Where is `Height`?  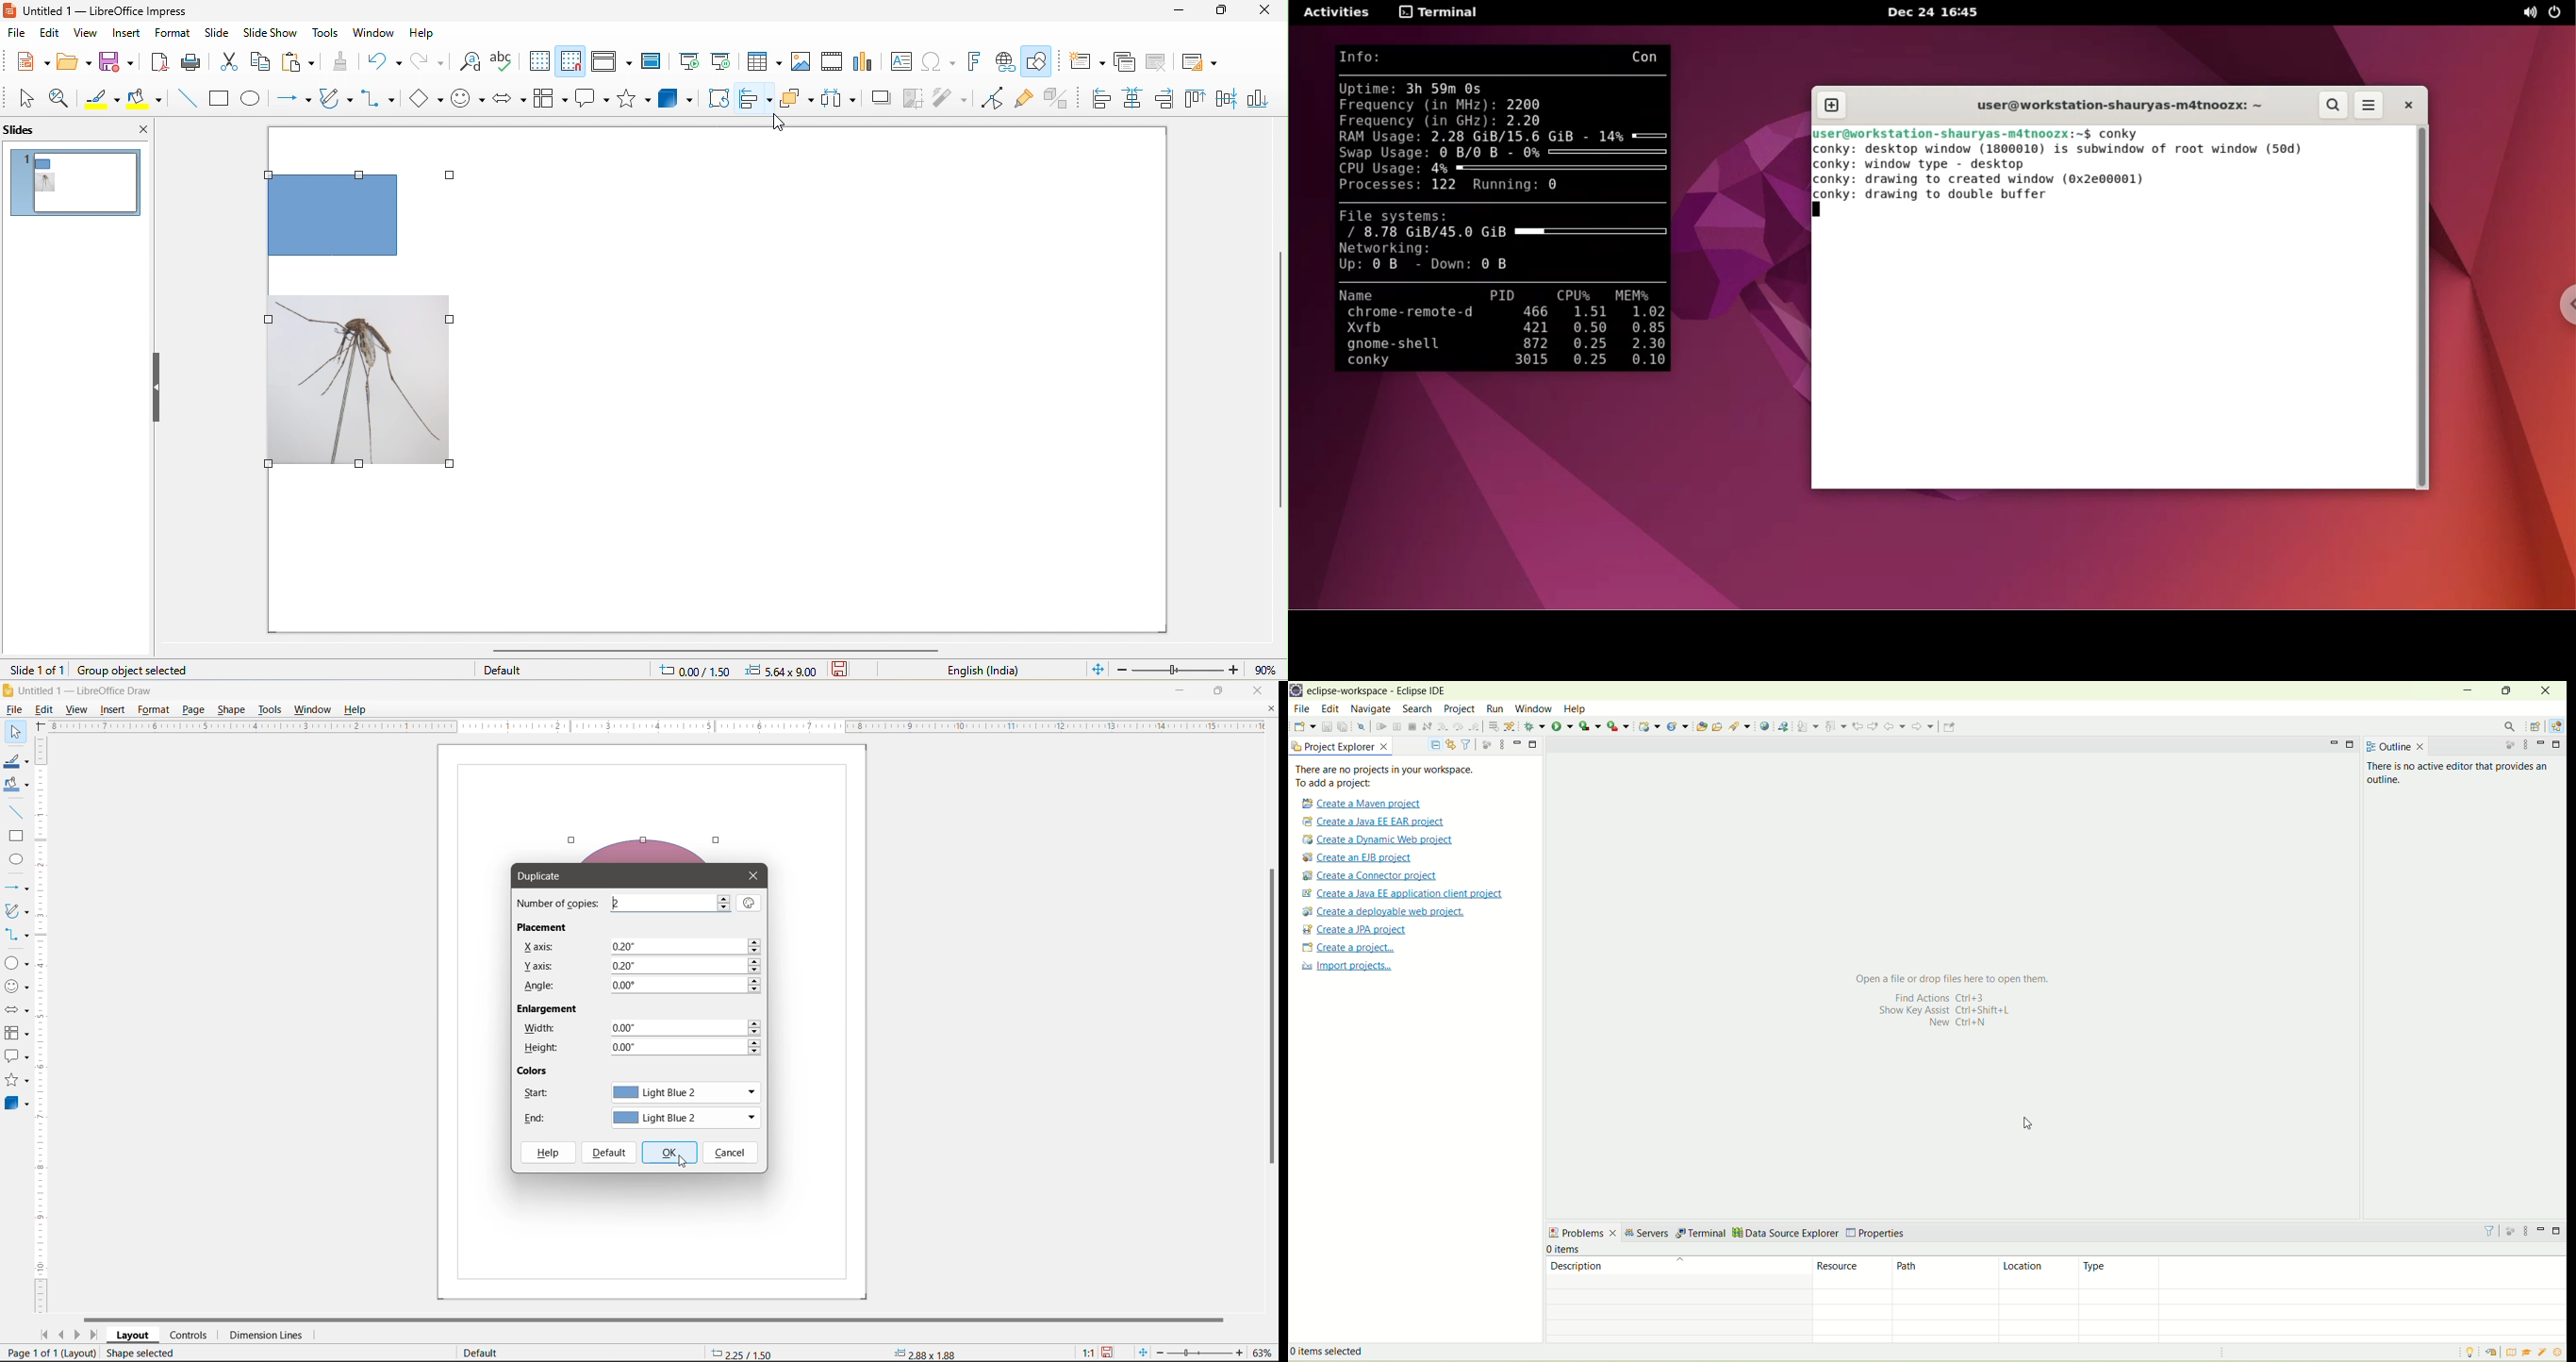 Height is located at coordinates (542, 1048).